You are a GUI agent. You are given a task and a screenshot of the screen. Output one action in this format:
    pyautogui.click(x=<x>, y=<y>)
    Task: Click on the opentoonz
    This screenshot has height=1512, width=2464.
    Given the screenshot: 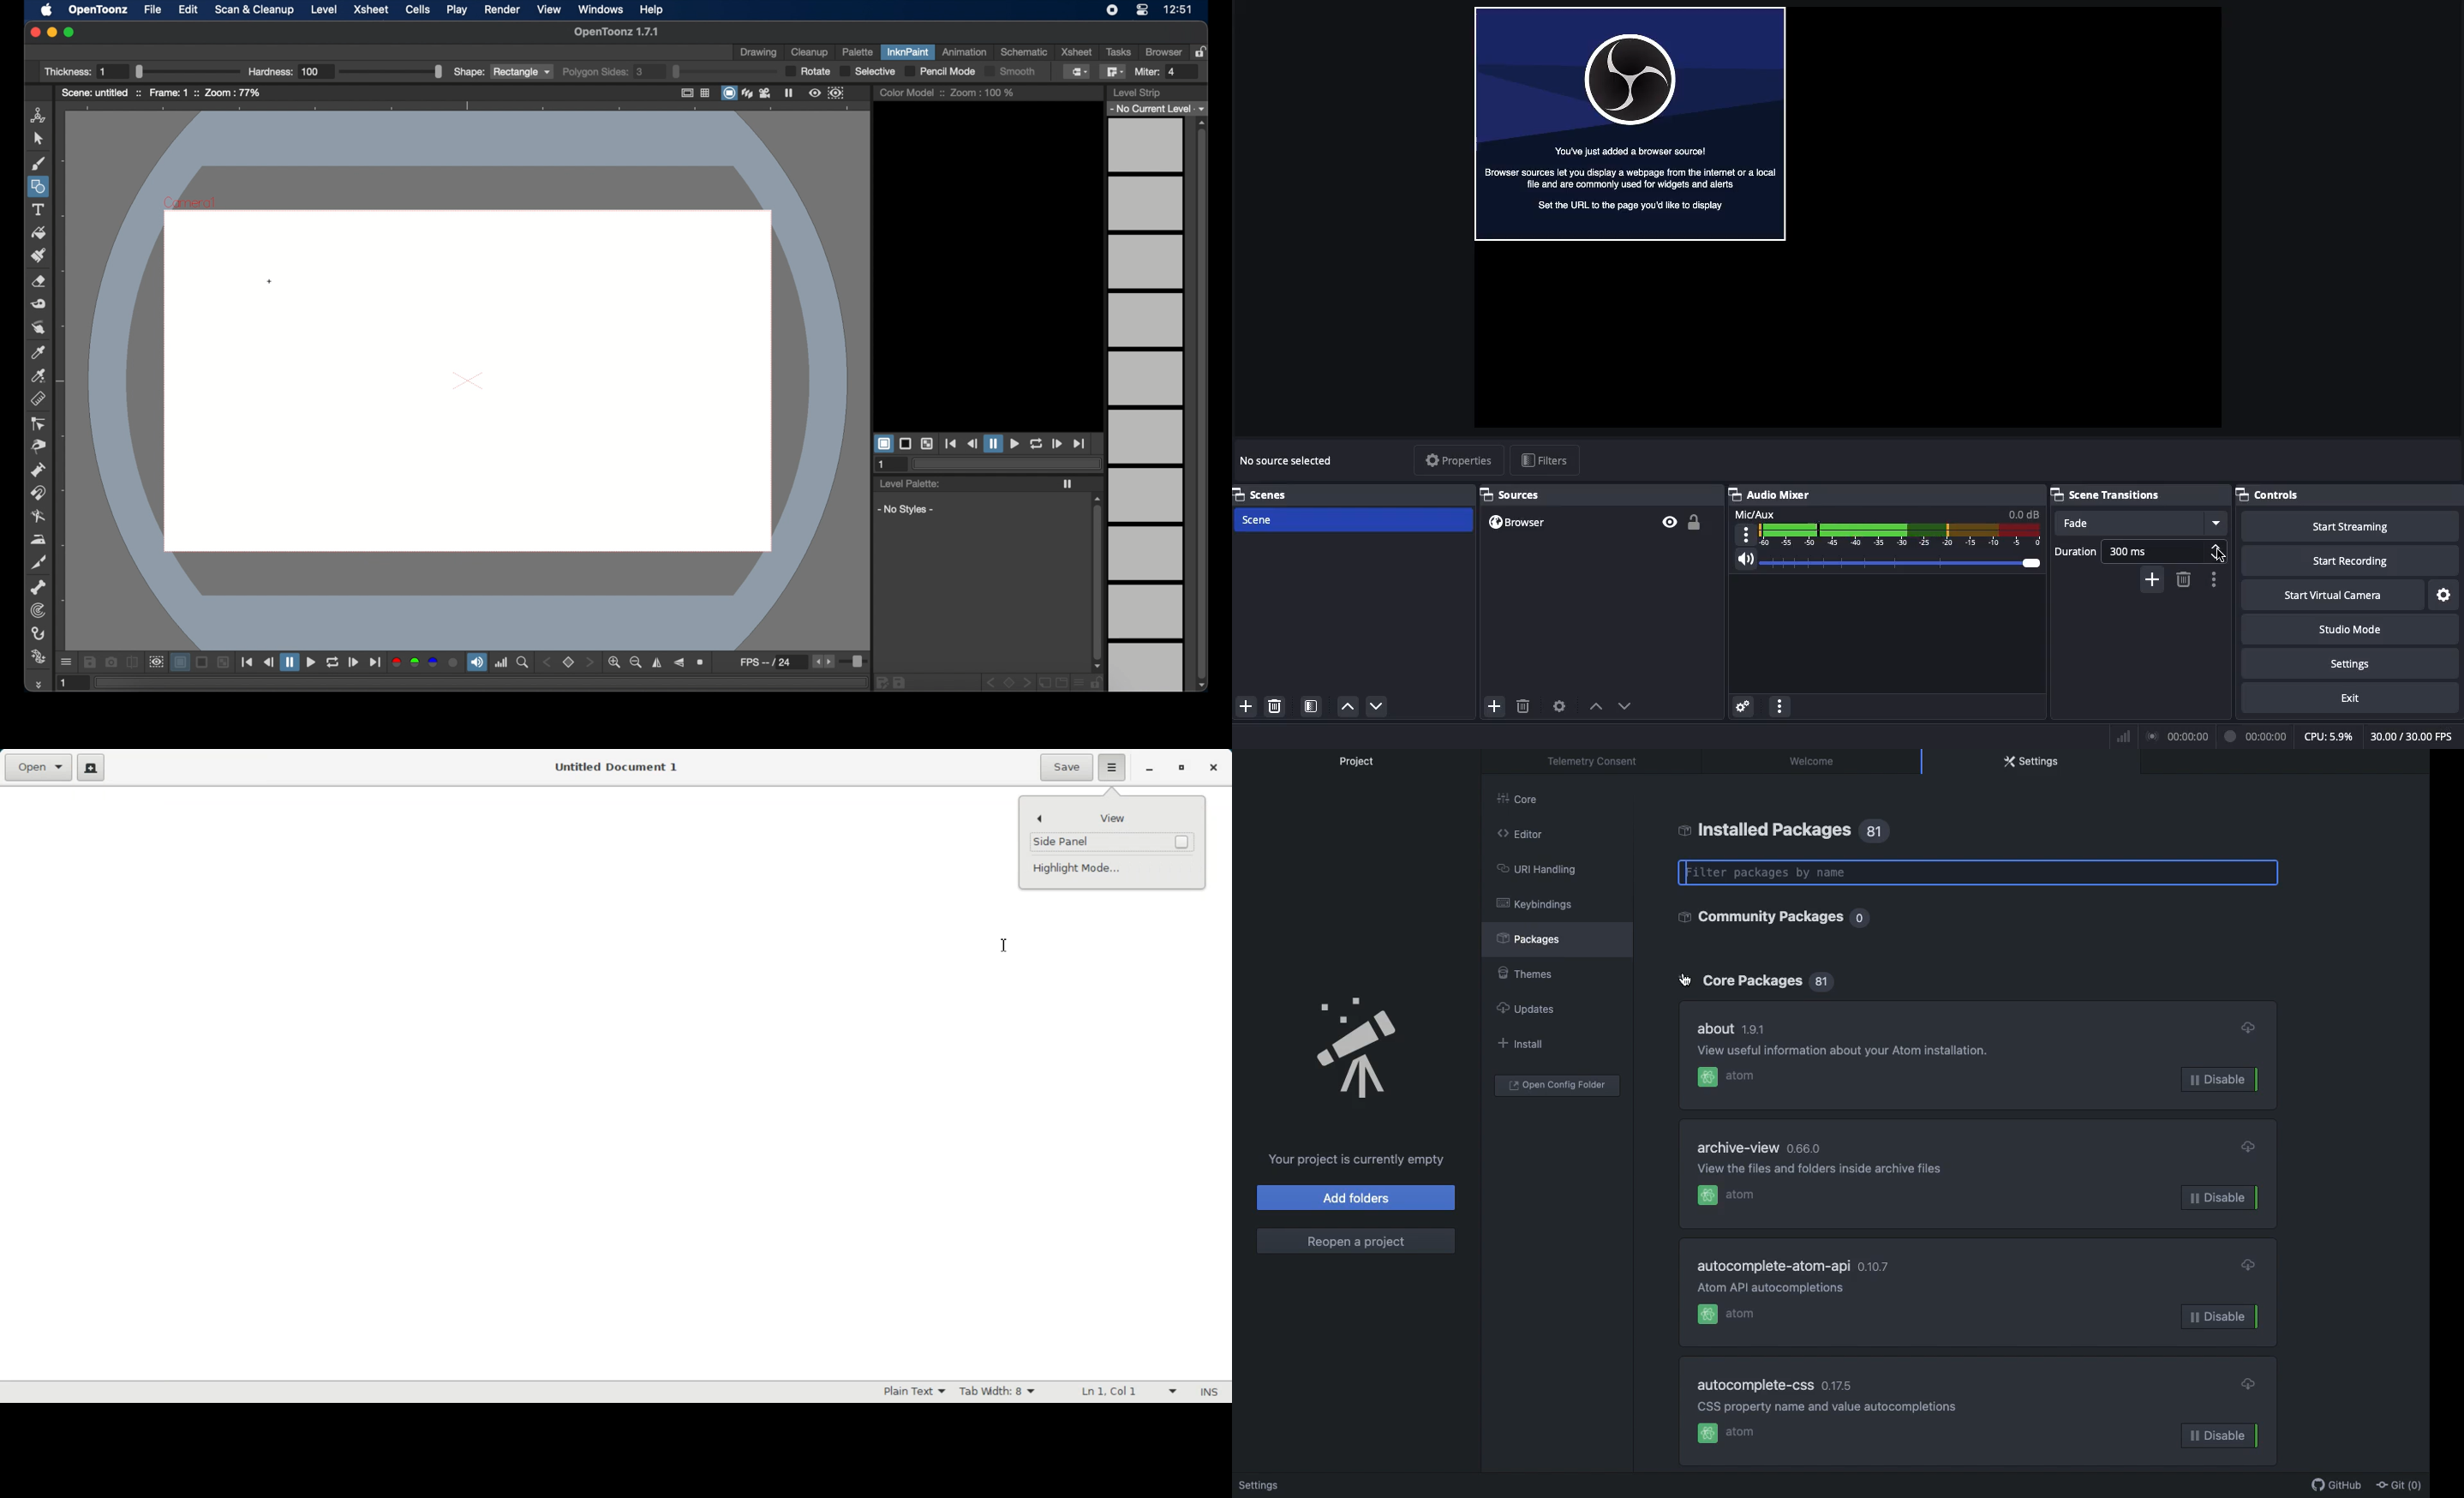 What is the action you would take?
    pyautogui.click(x=99, y=10)
    